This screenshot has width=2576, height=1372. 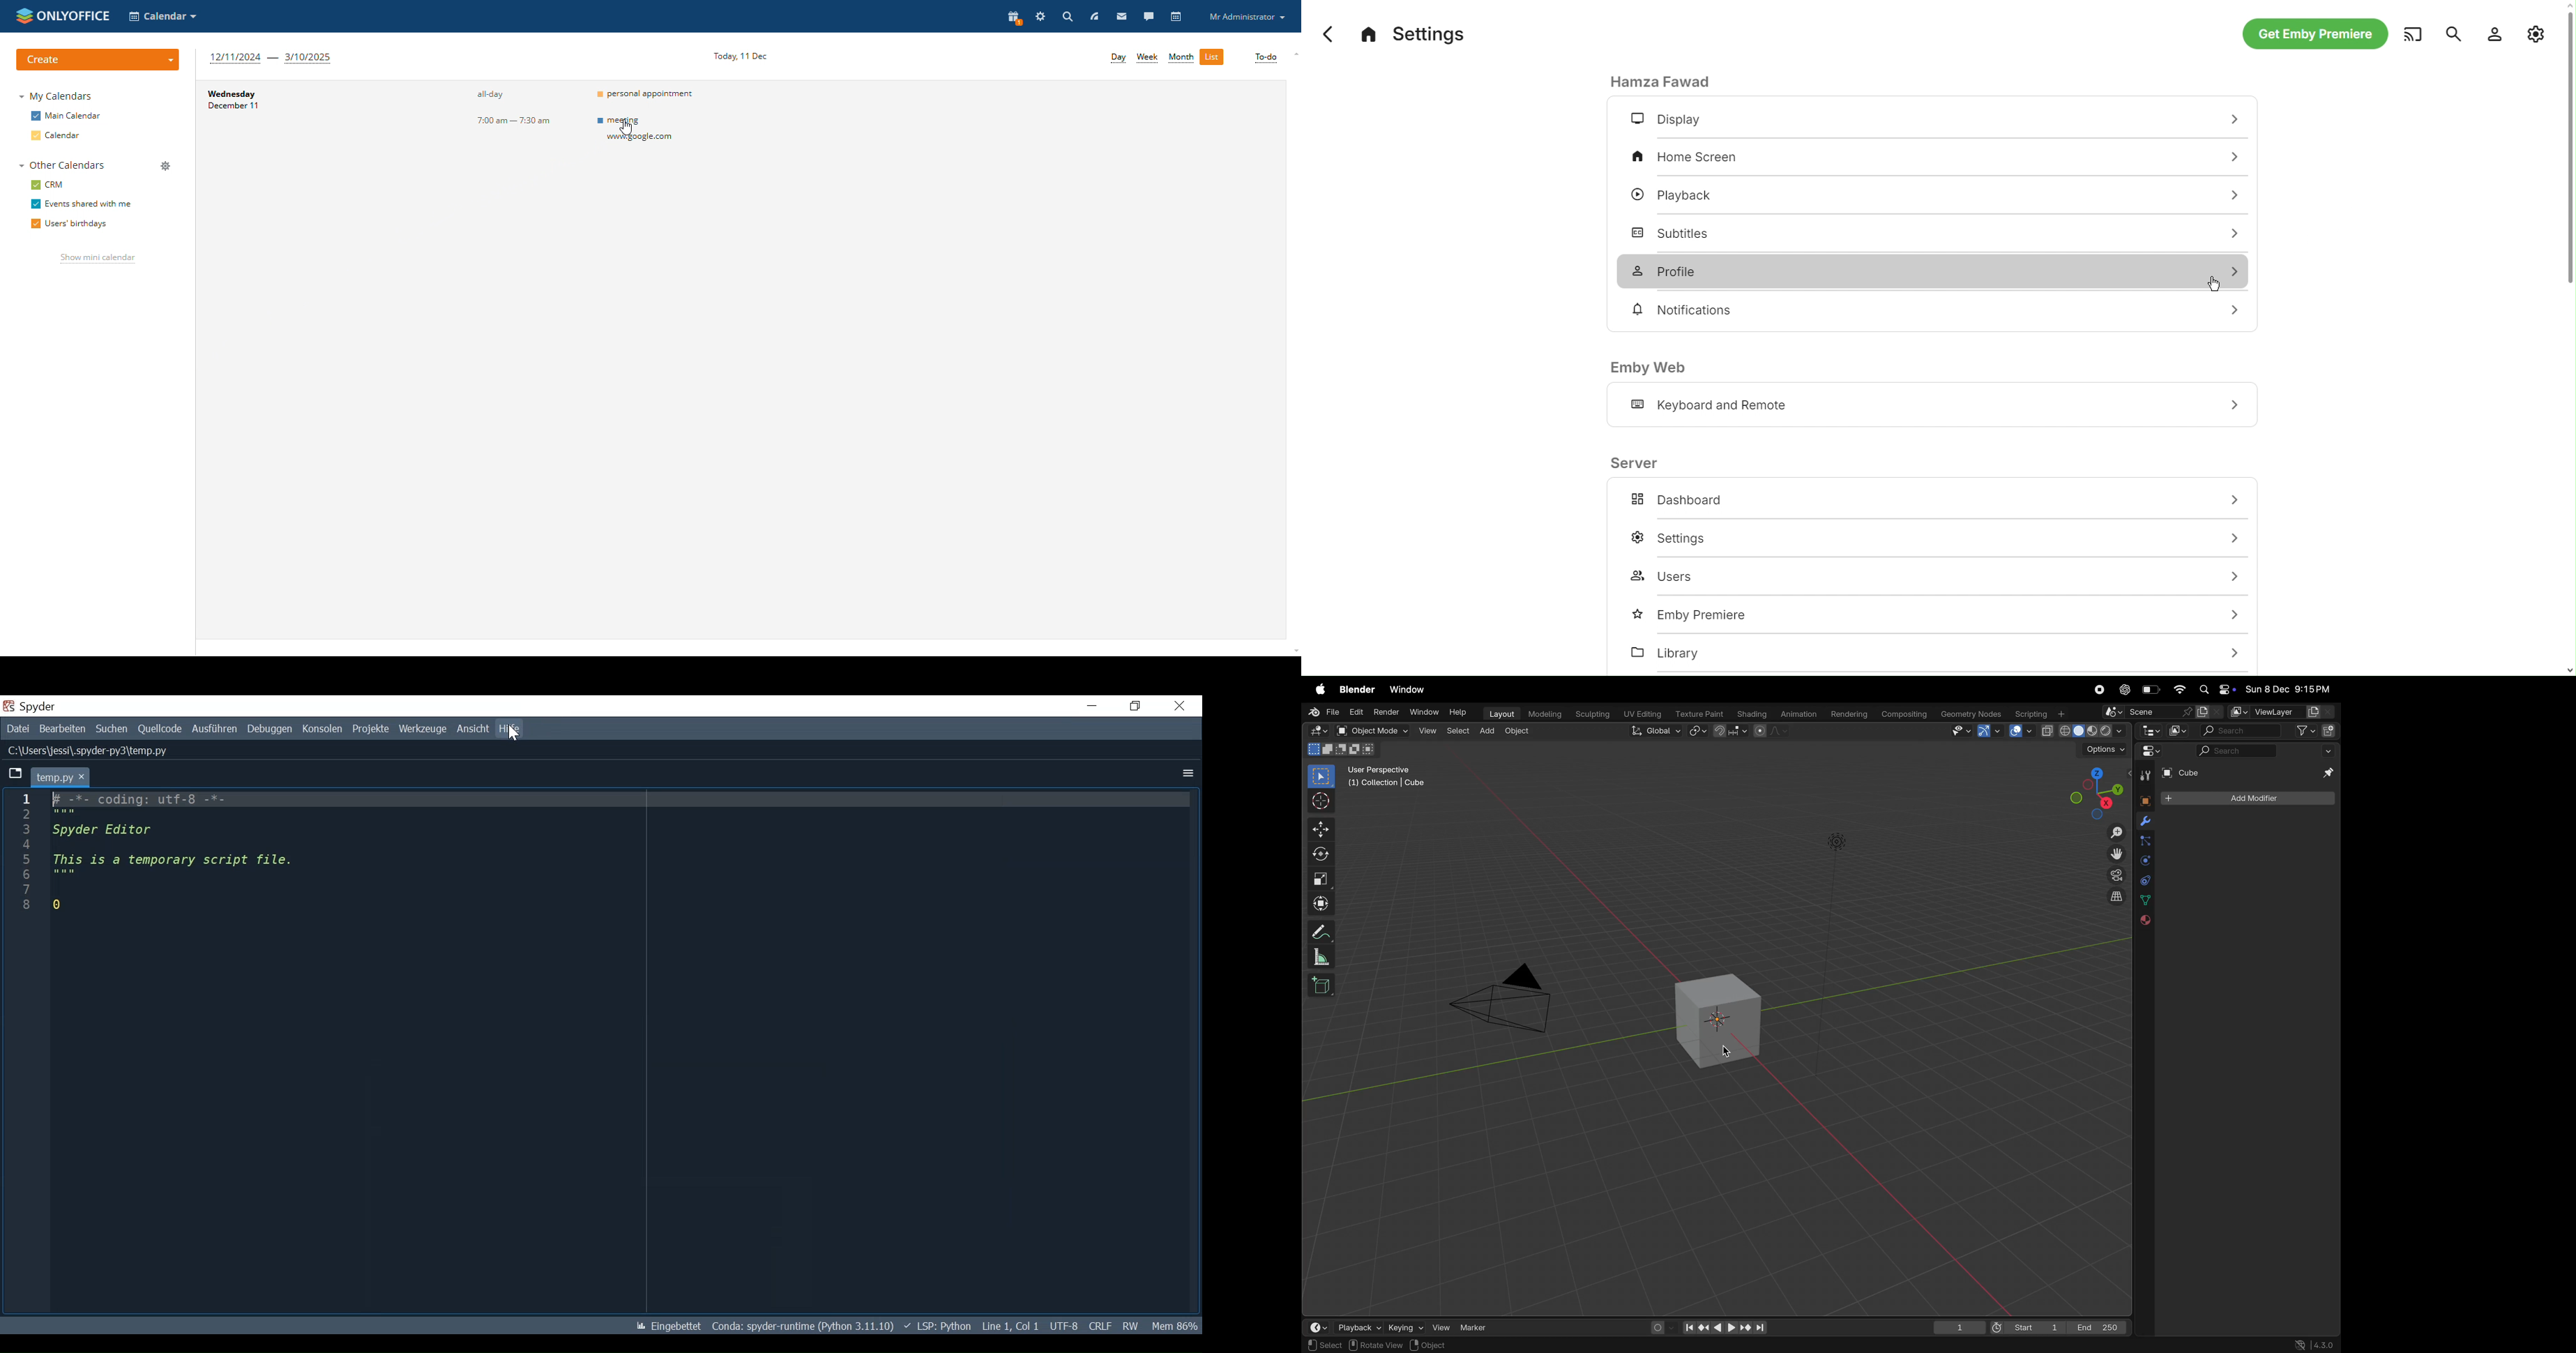 I want to click on LSP: Python , so click(x=939, y=1325).